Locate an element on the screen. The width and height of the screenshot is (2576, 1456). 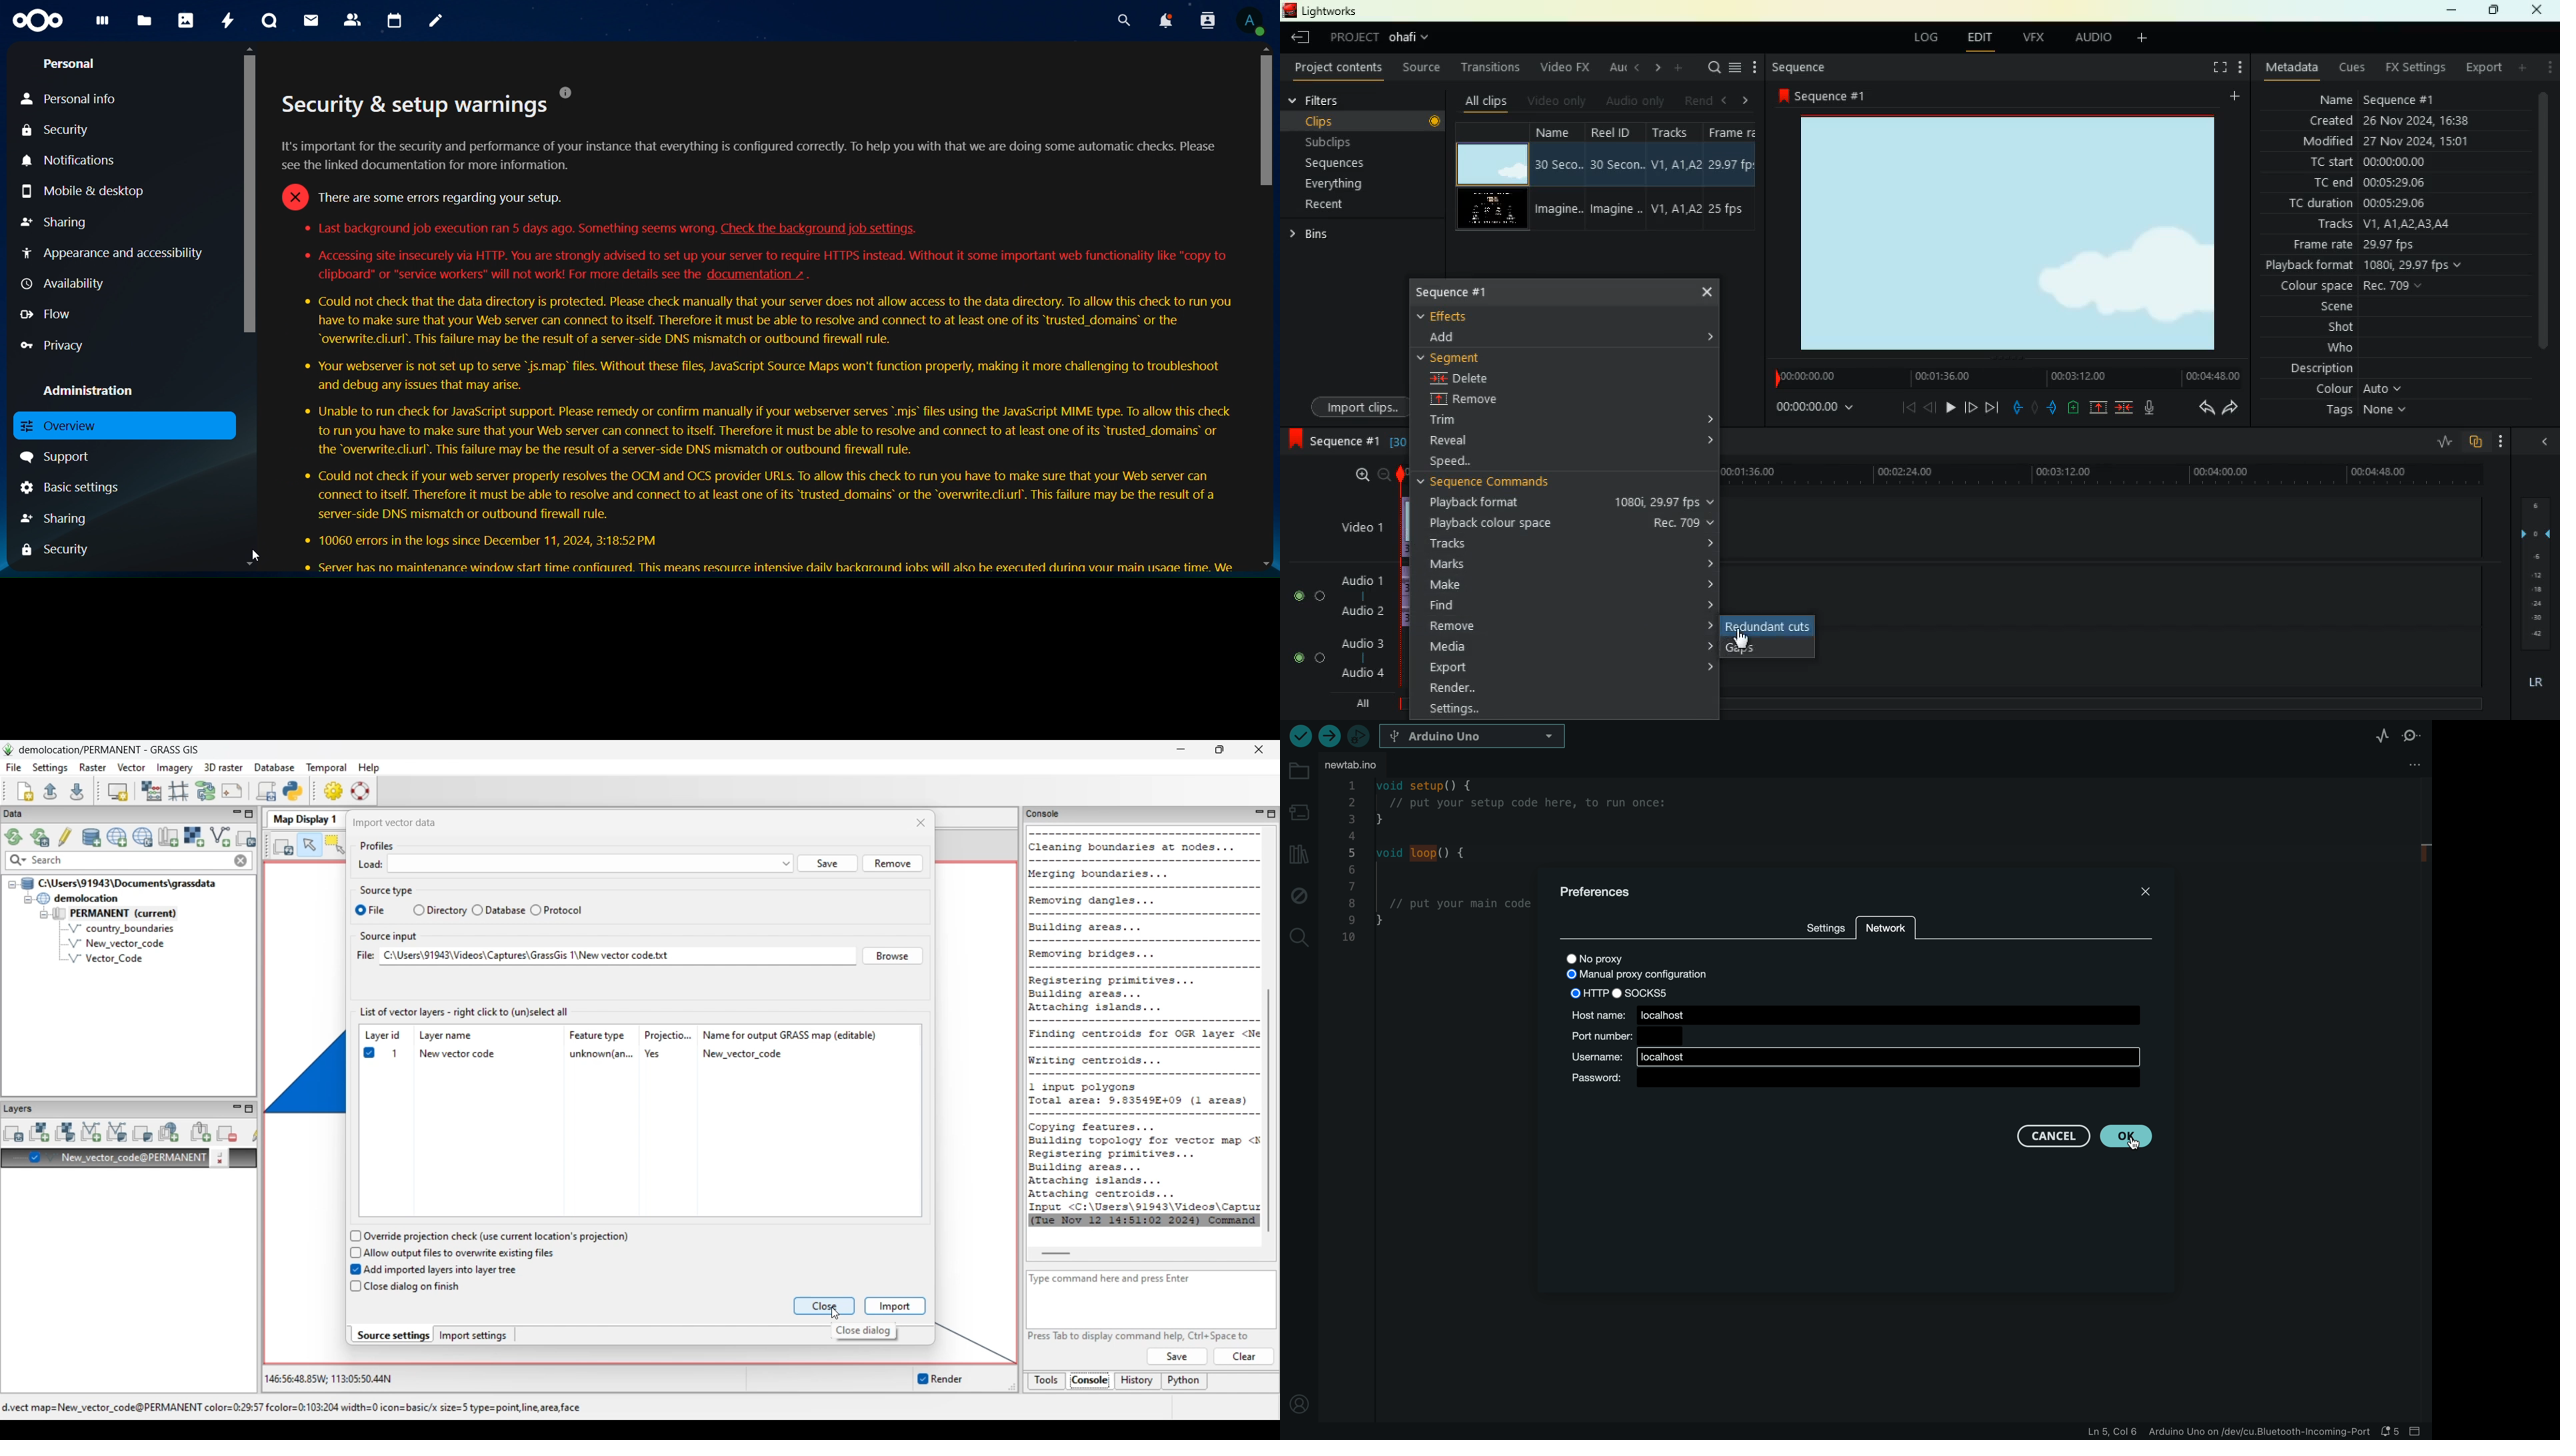
security is located at coordinates (59, 551).